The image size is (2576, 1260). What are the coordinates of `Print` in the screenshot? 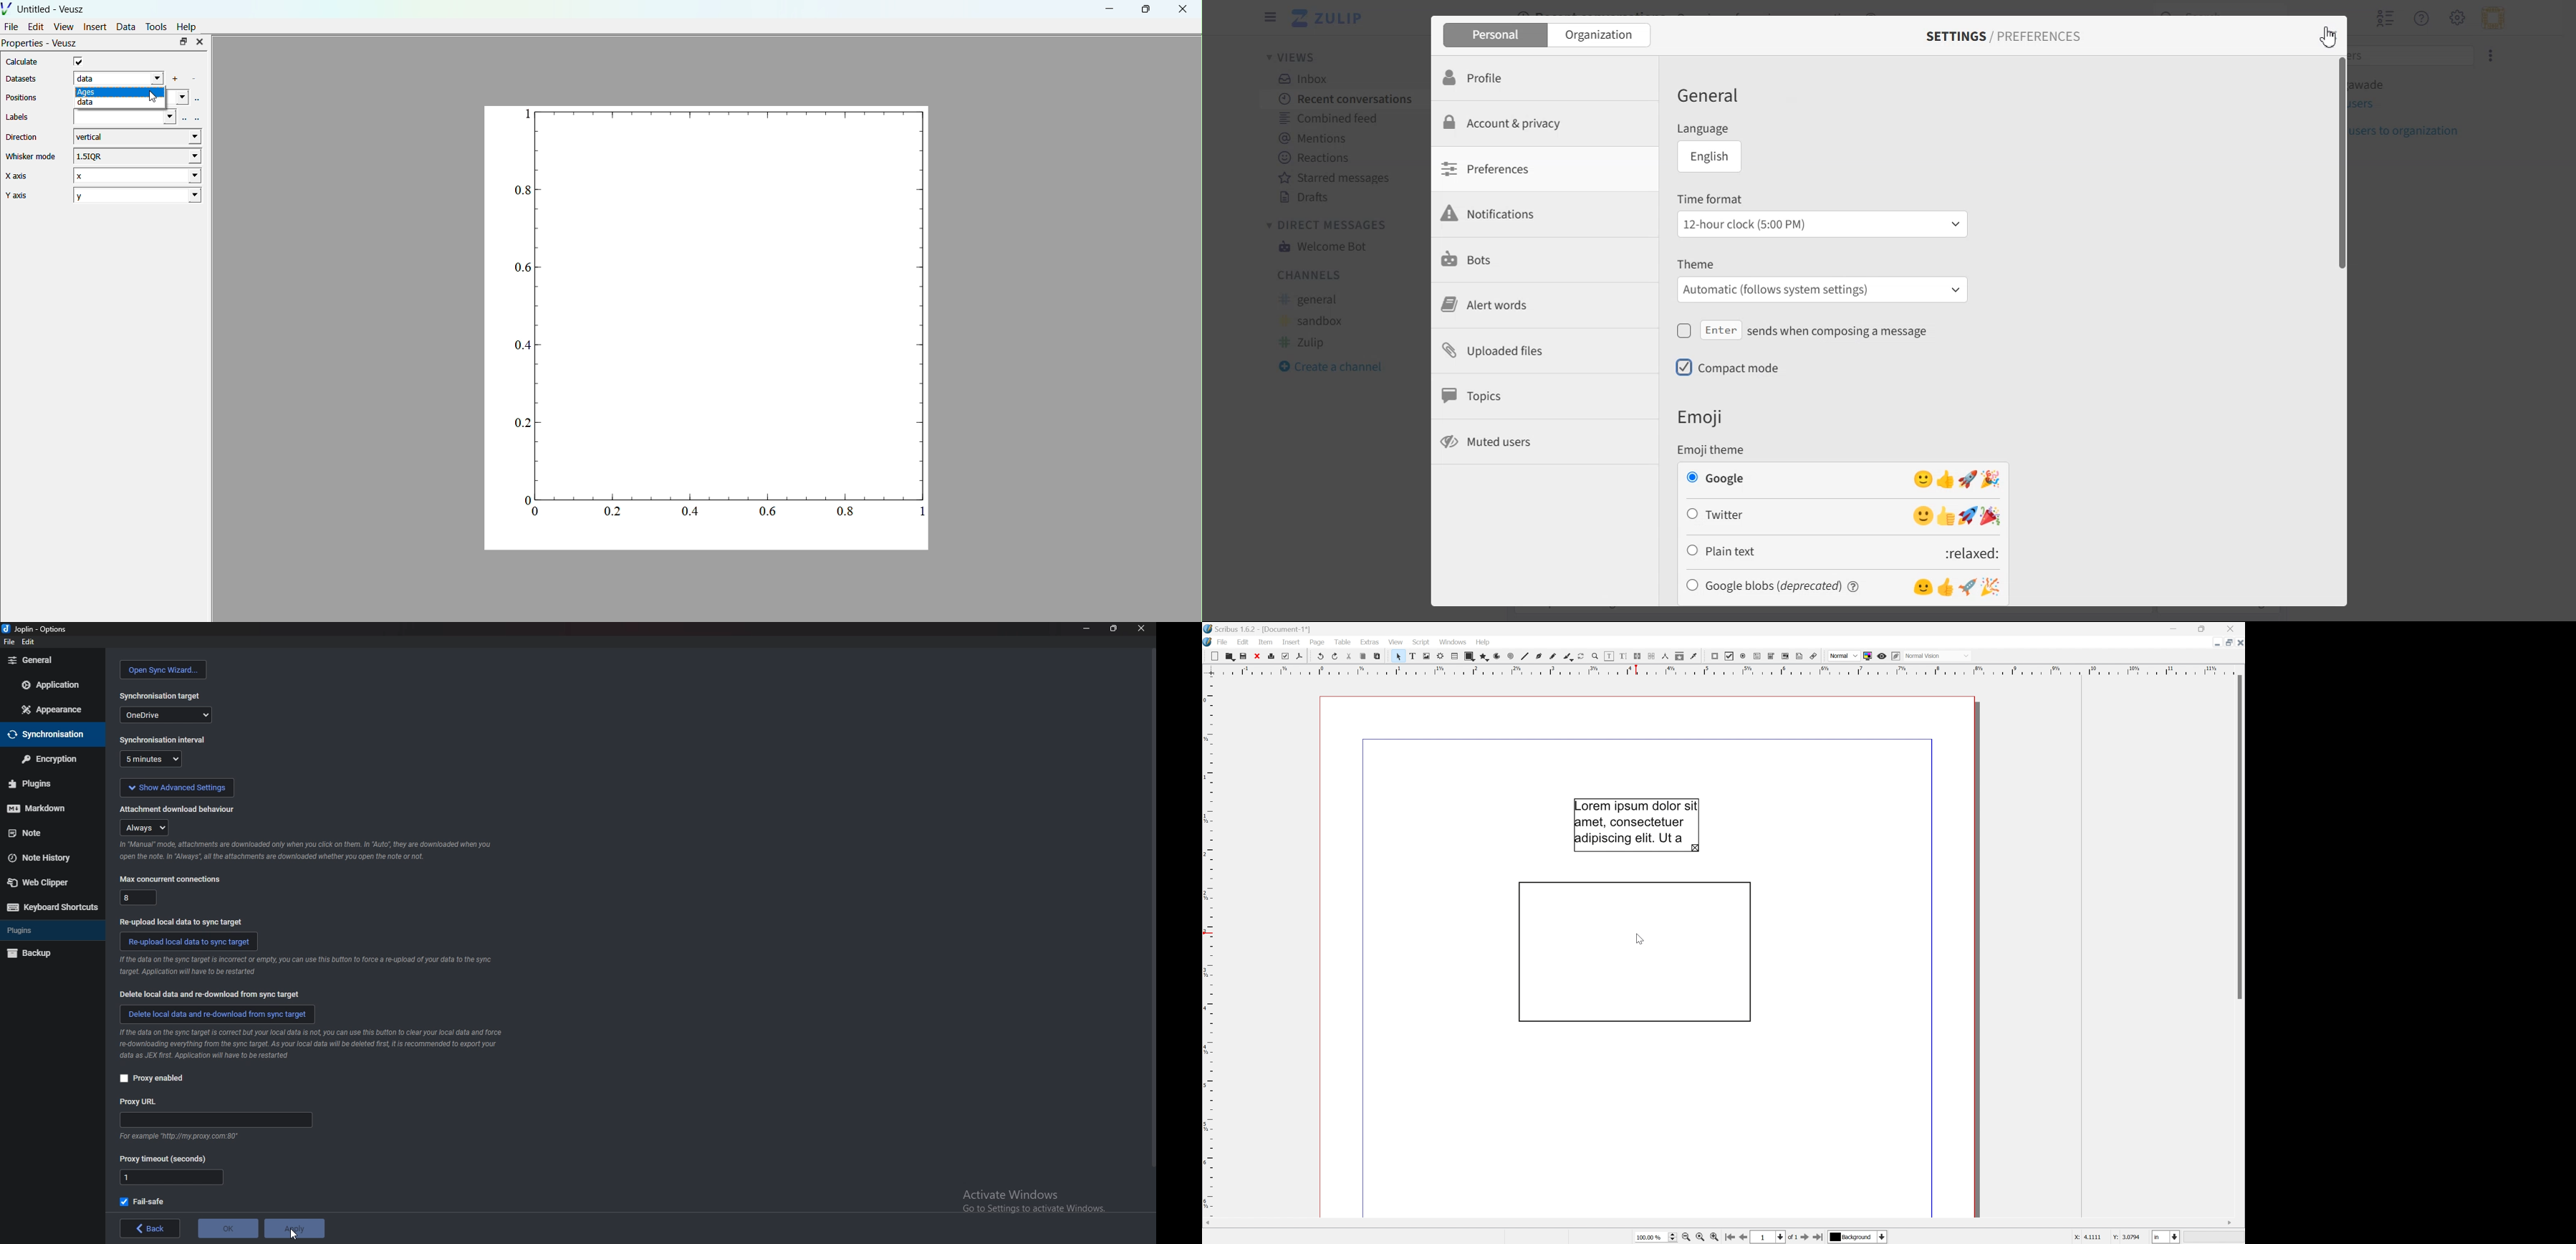 It's located at (1270, 656).